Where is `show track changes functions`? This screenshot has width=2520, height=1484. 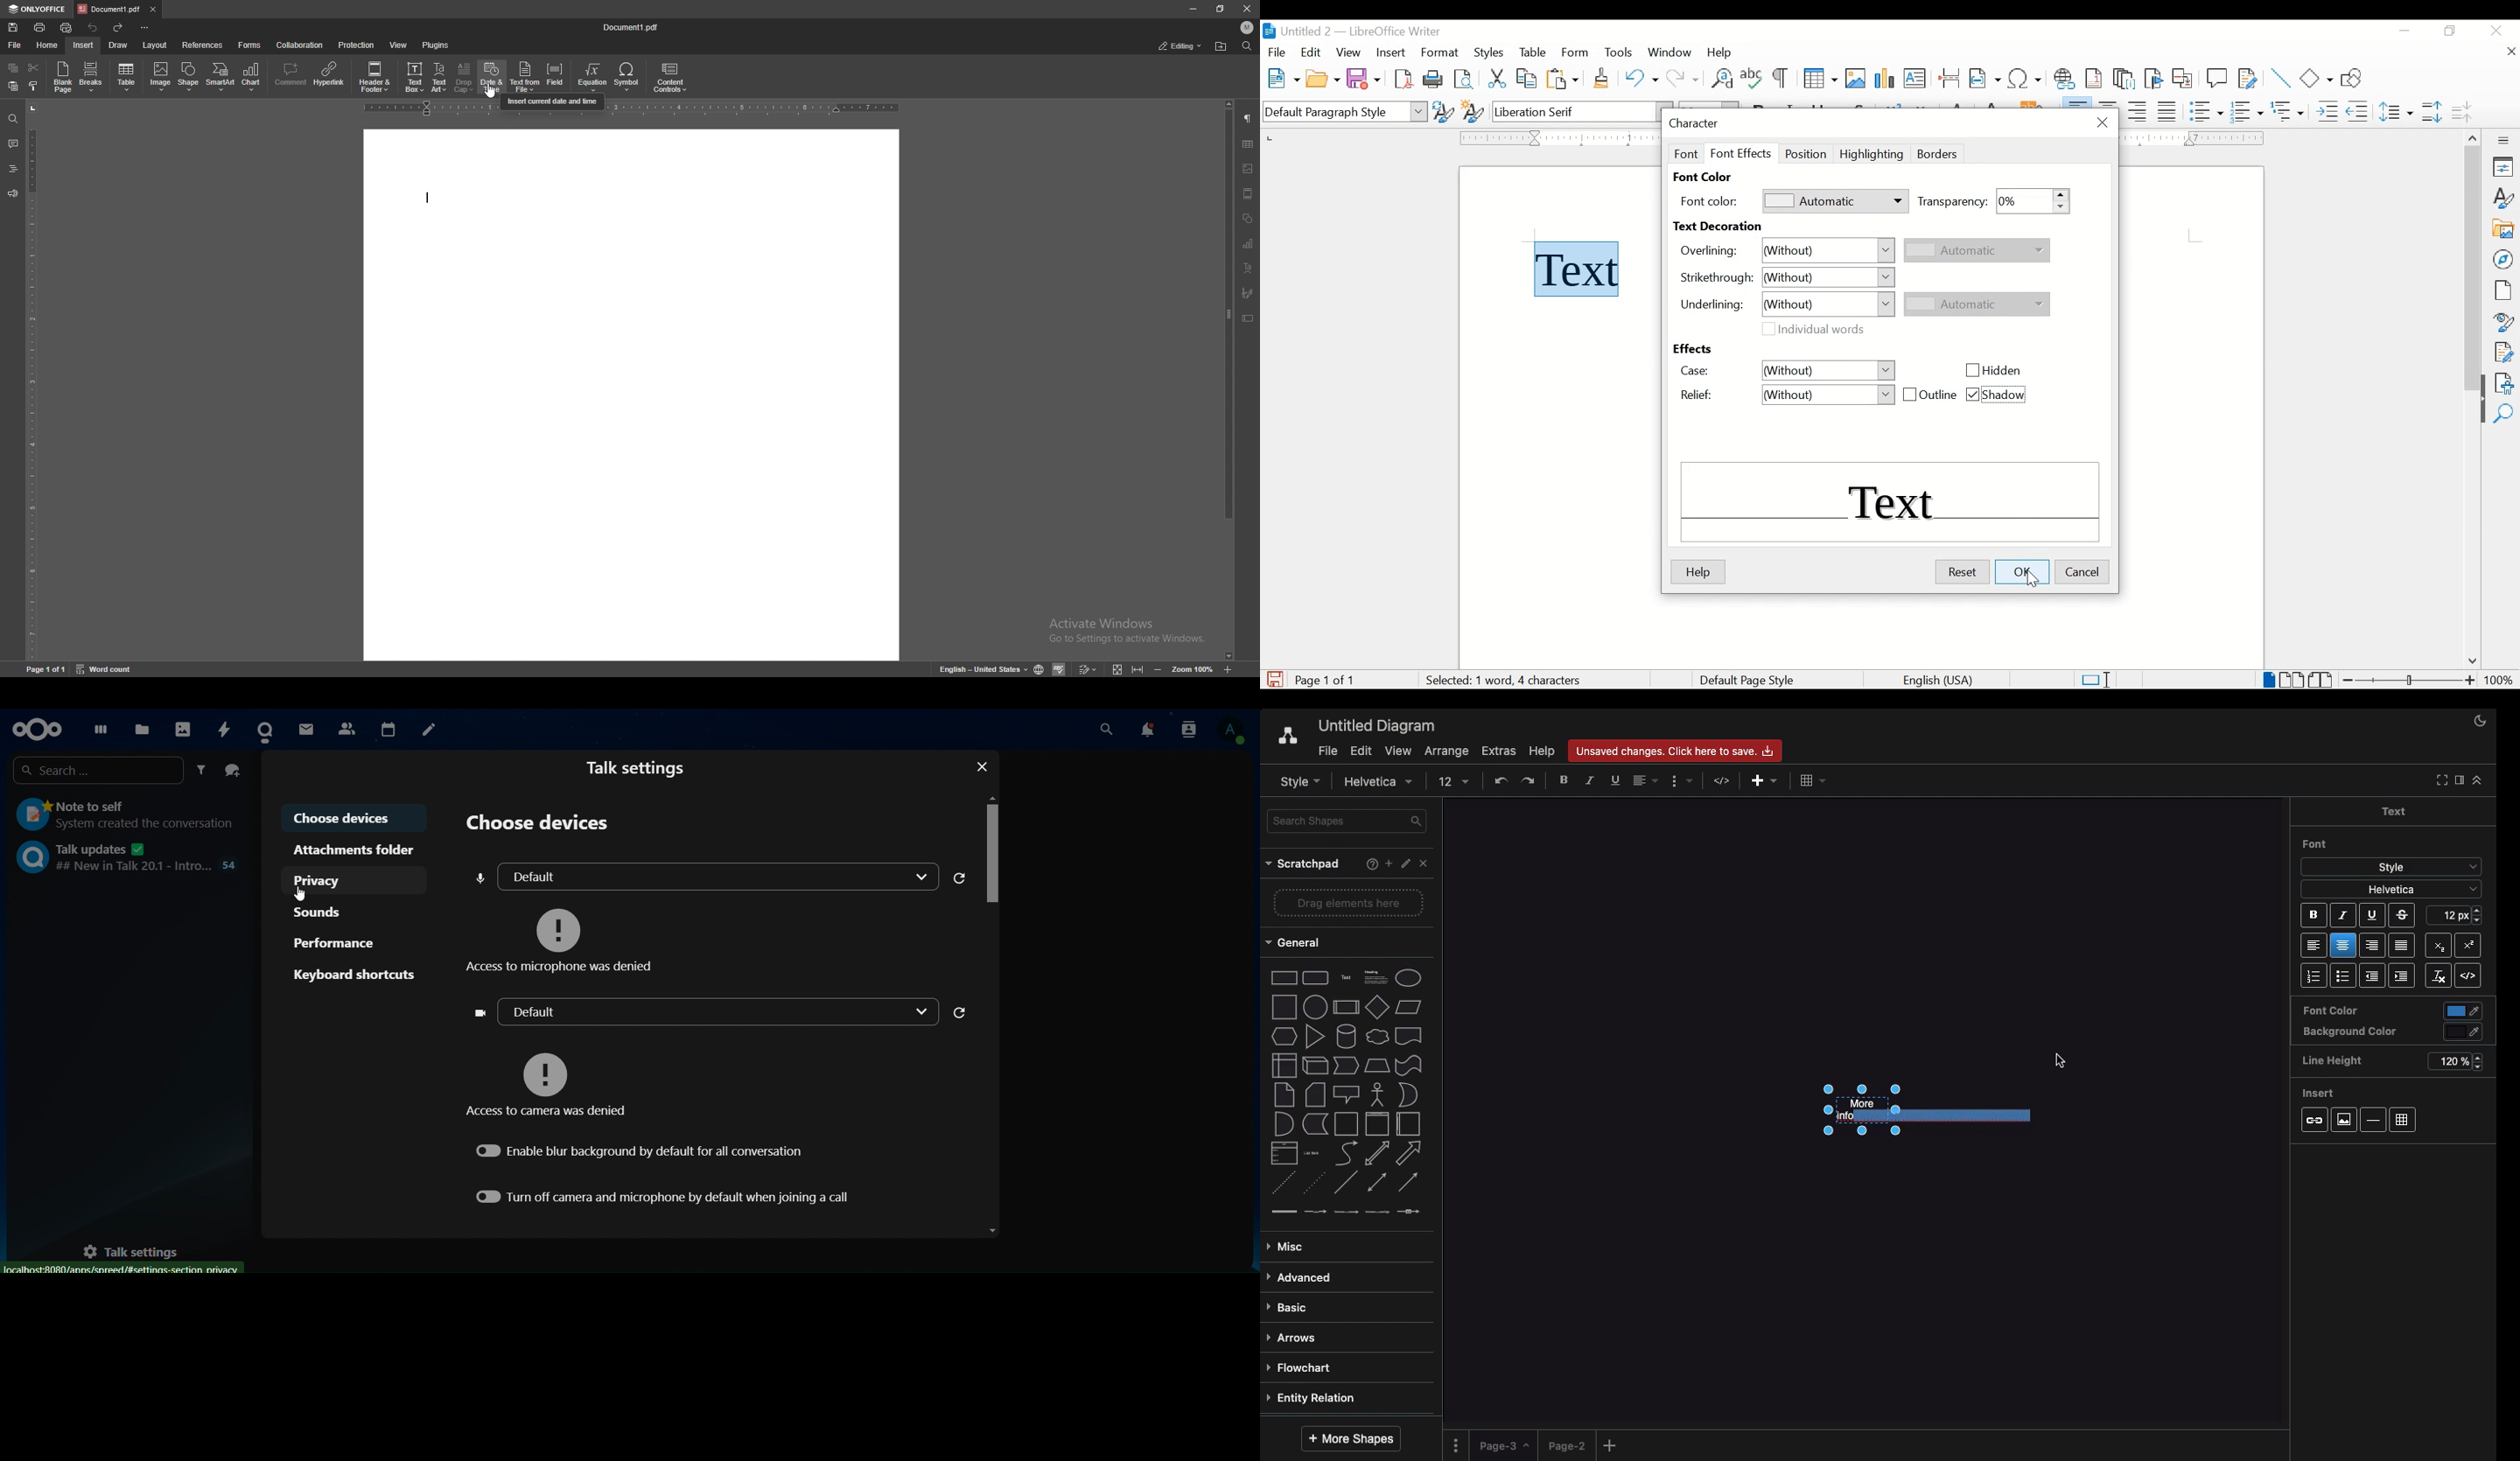 show track changes functions is located at coordinates (2248, 77).